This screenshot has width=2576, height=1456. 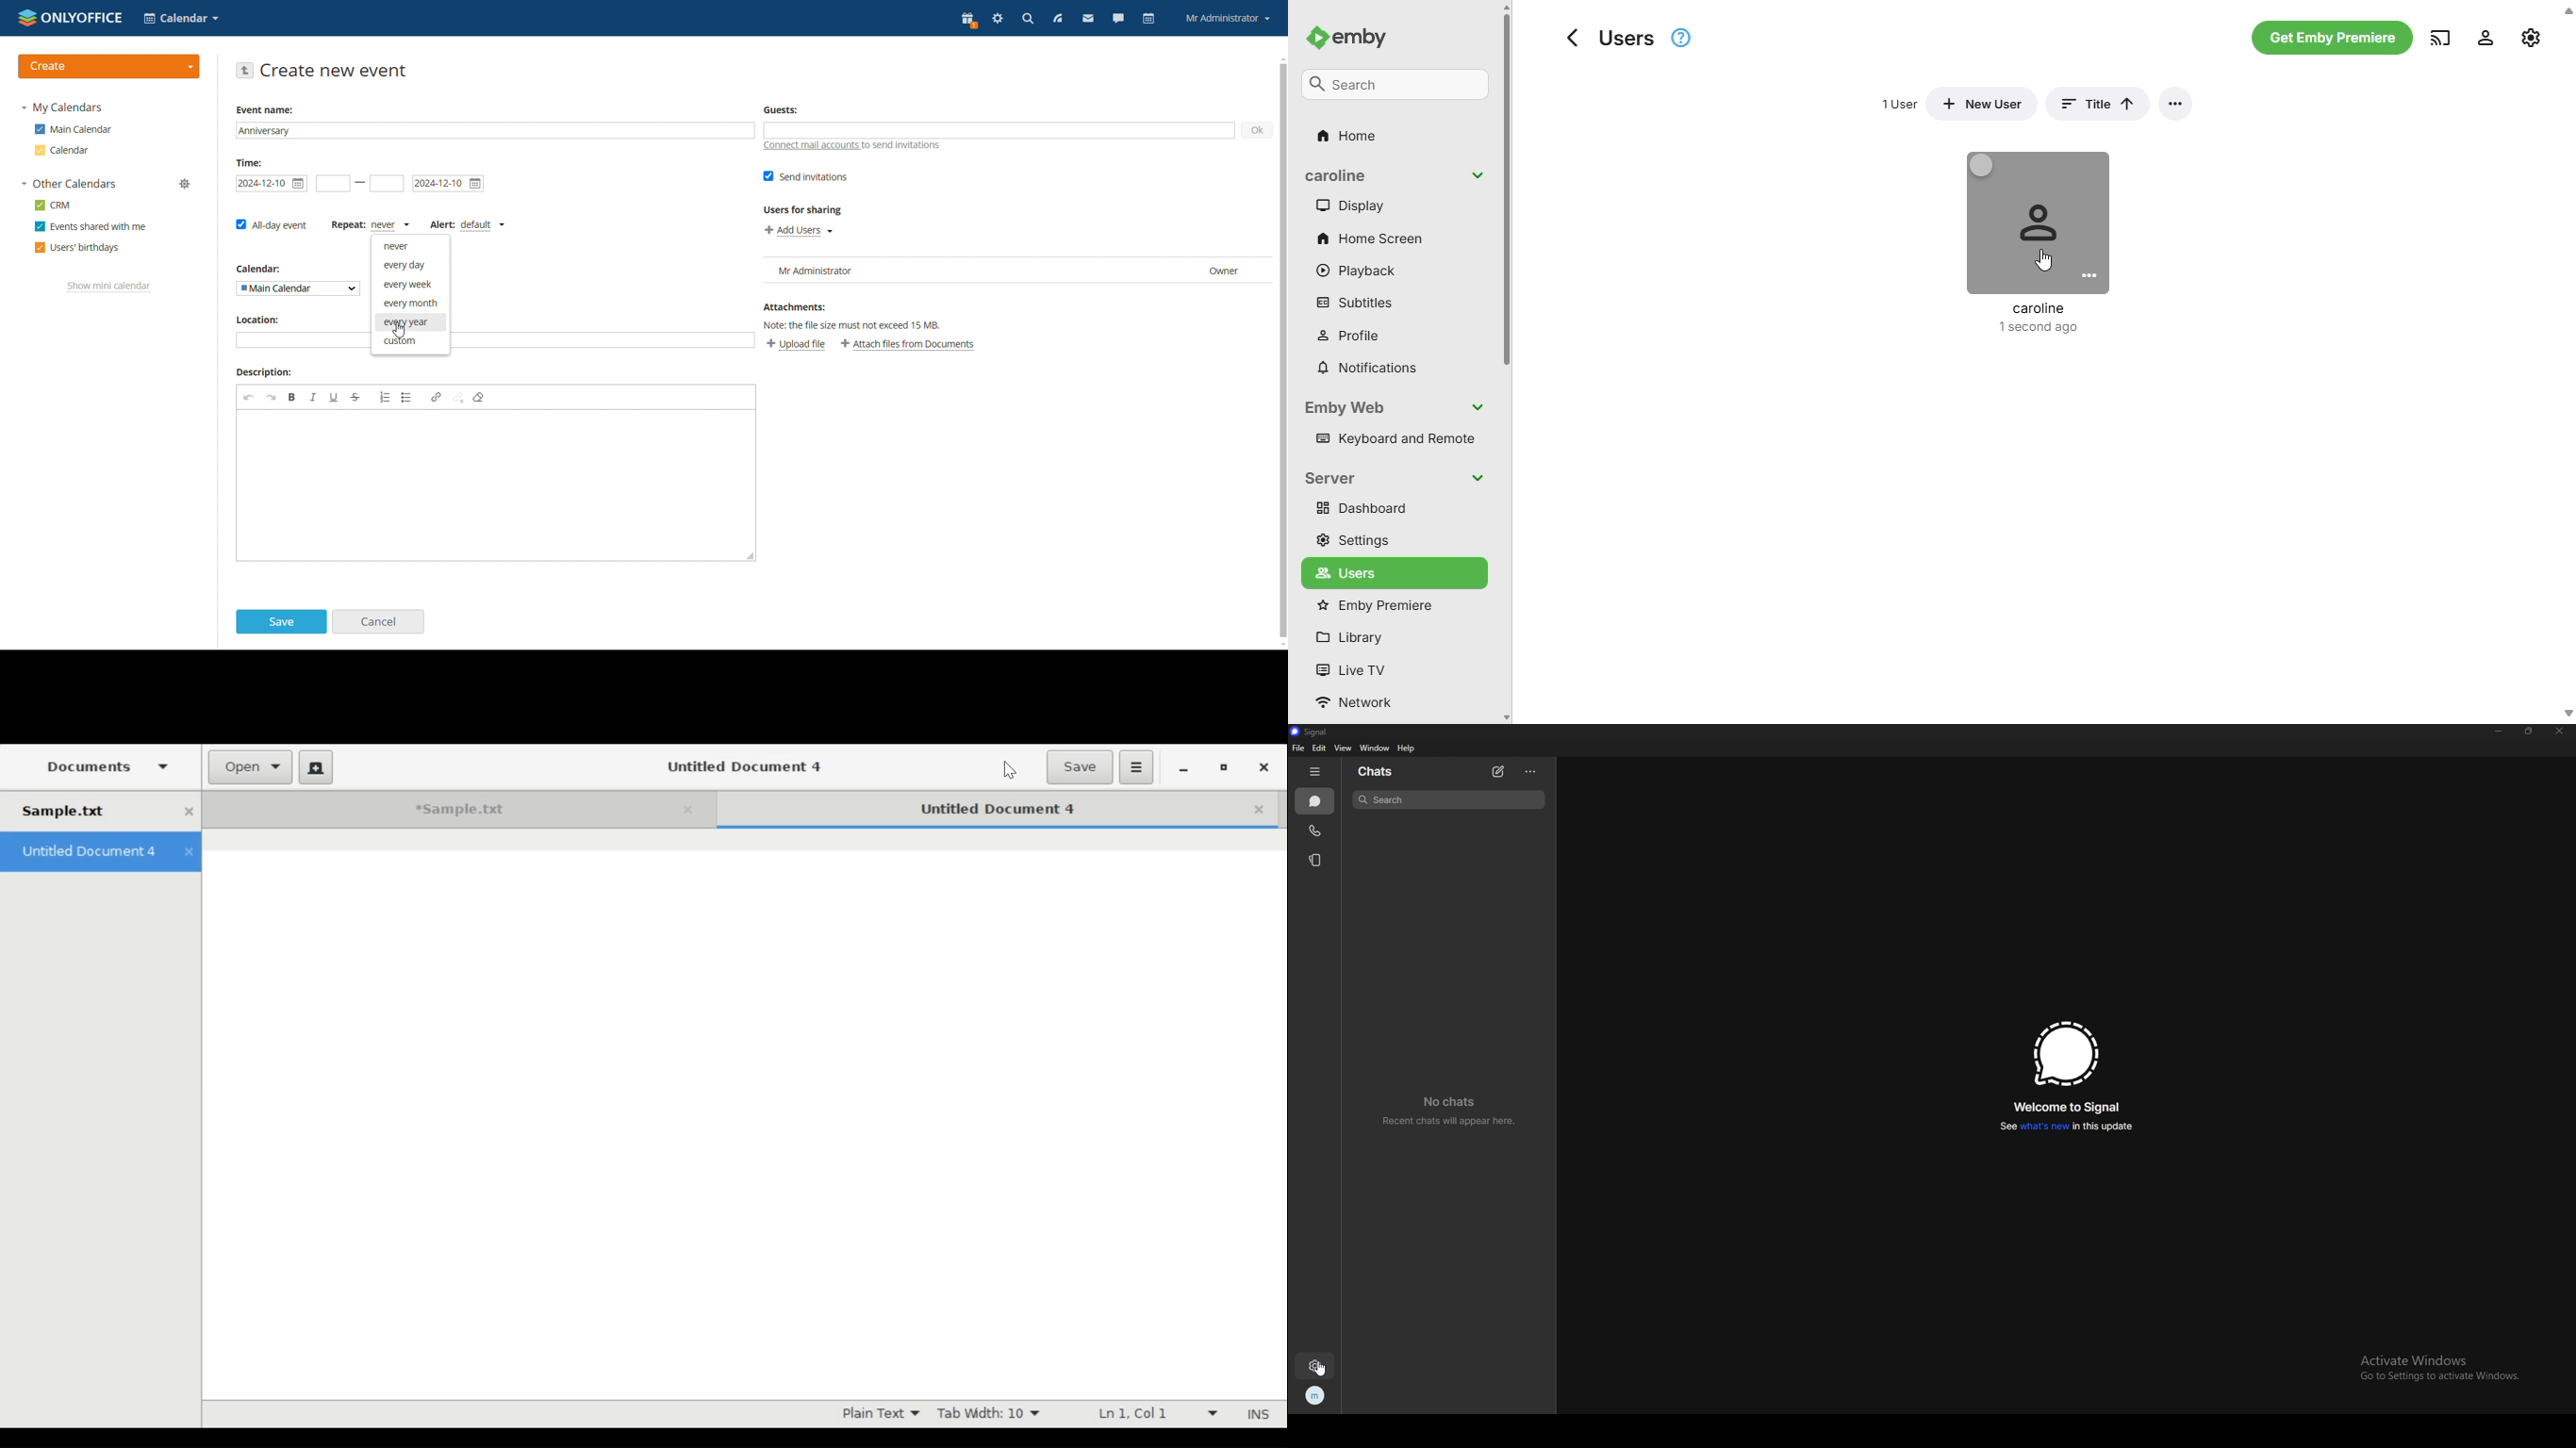 What do you see at coordinates (313, 397) in the screenshot?
I see `italic` at bounding box center [313, 397].